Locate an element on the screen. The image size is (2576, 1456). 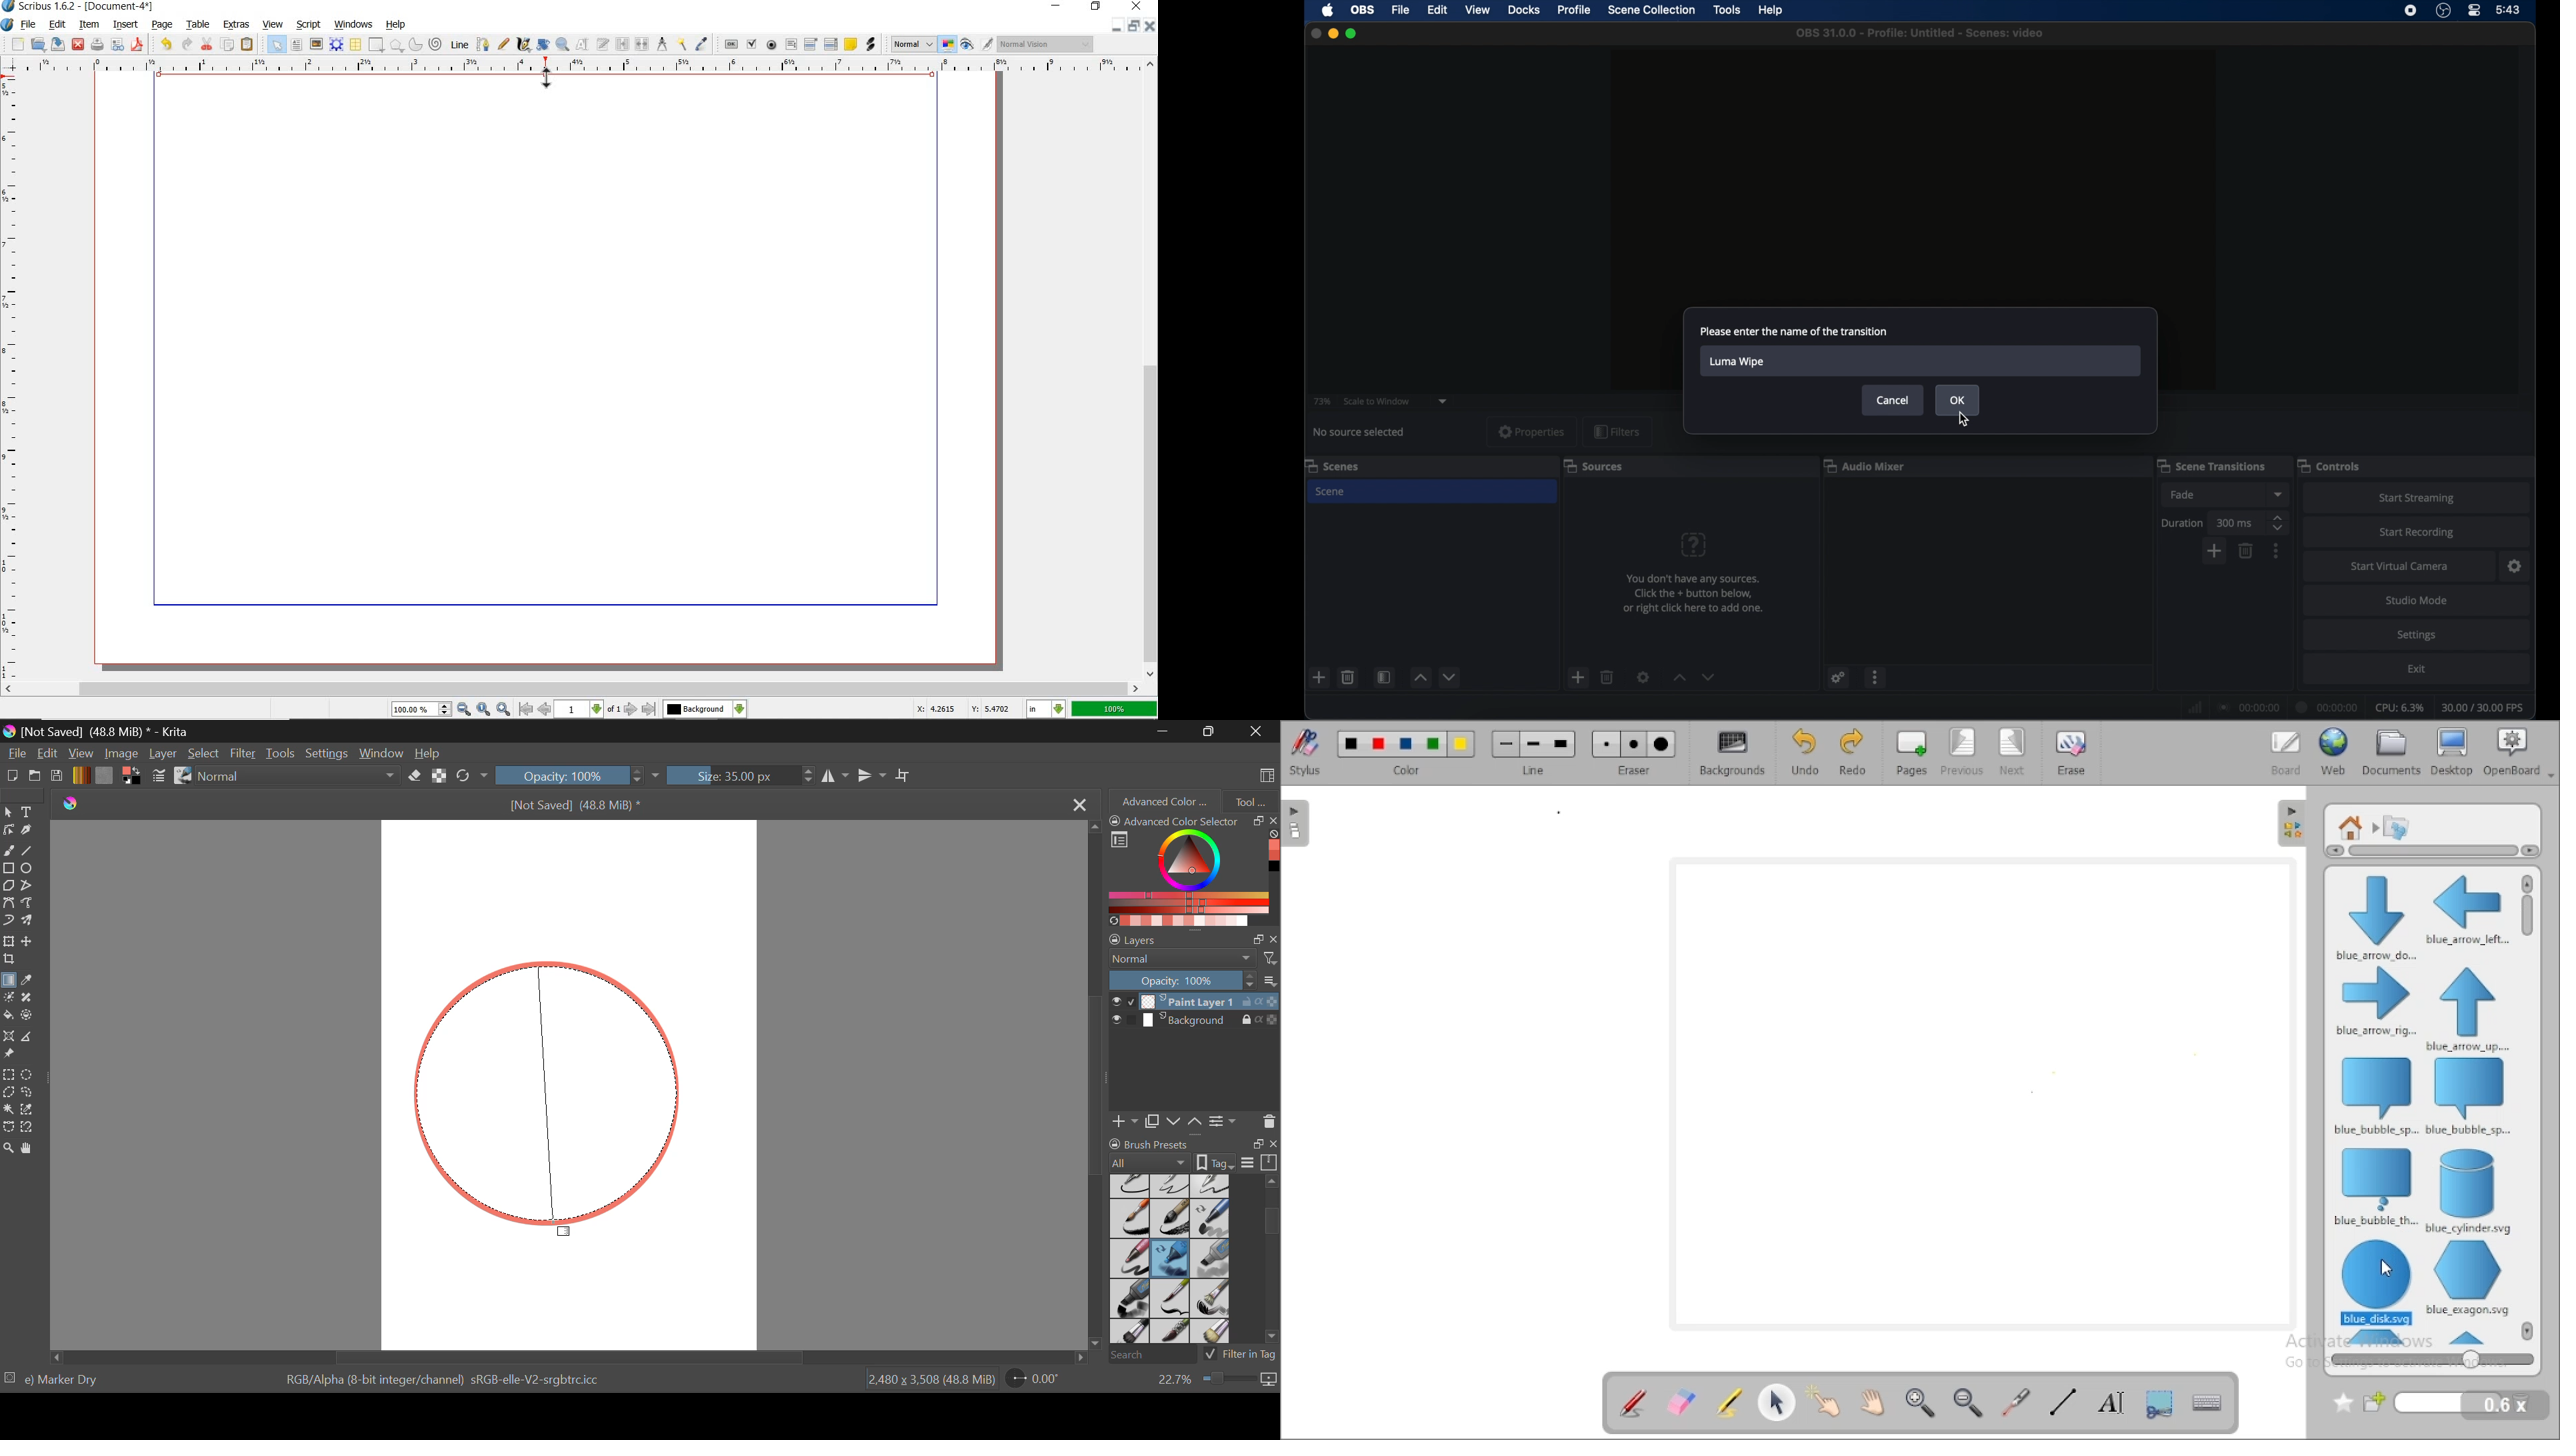
Bristles-1 Details is located at coordinates (1171, 1298).